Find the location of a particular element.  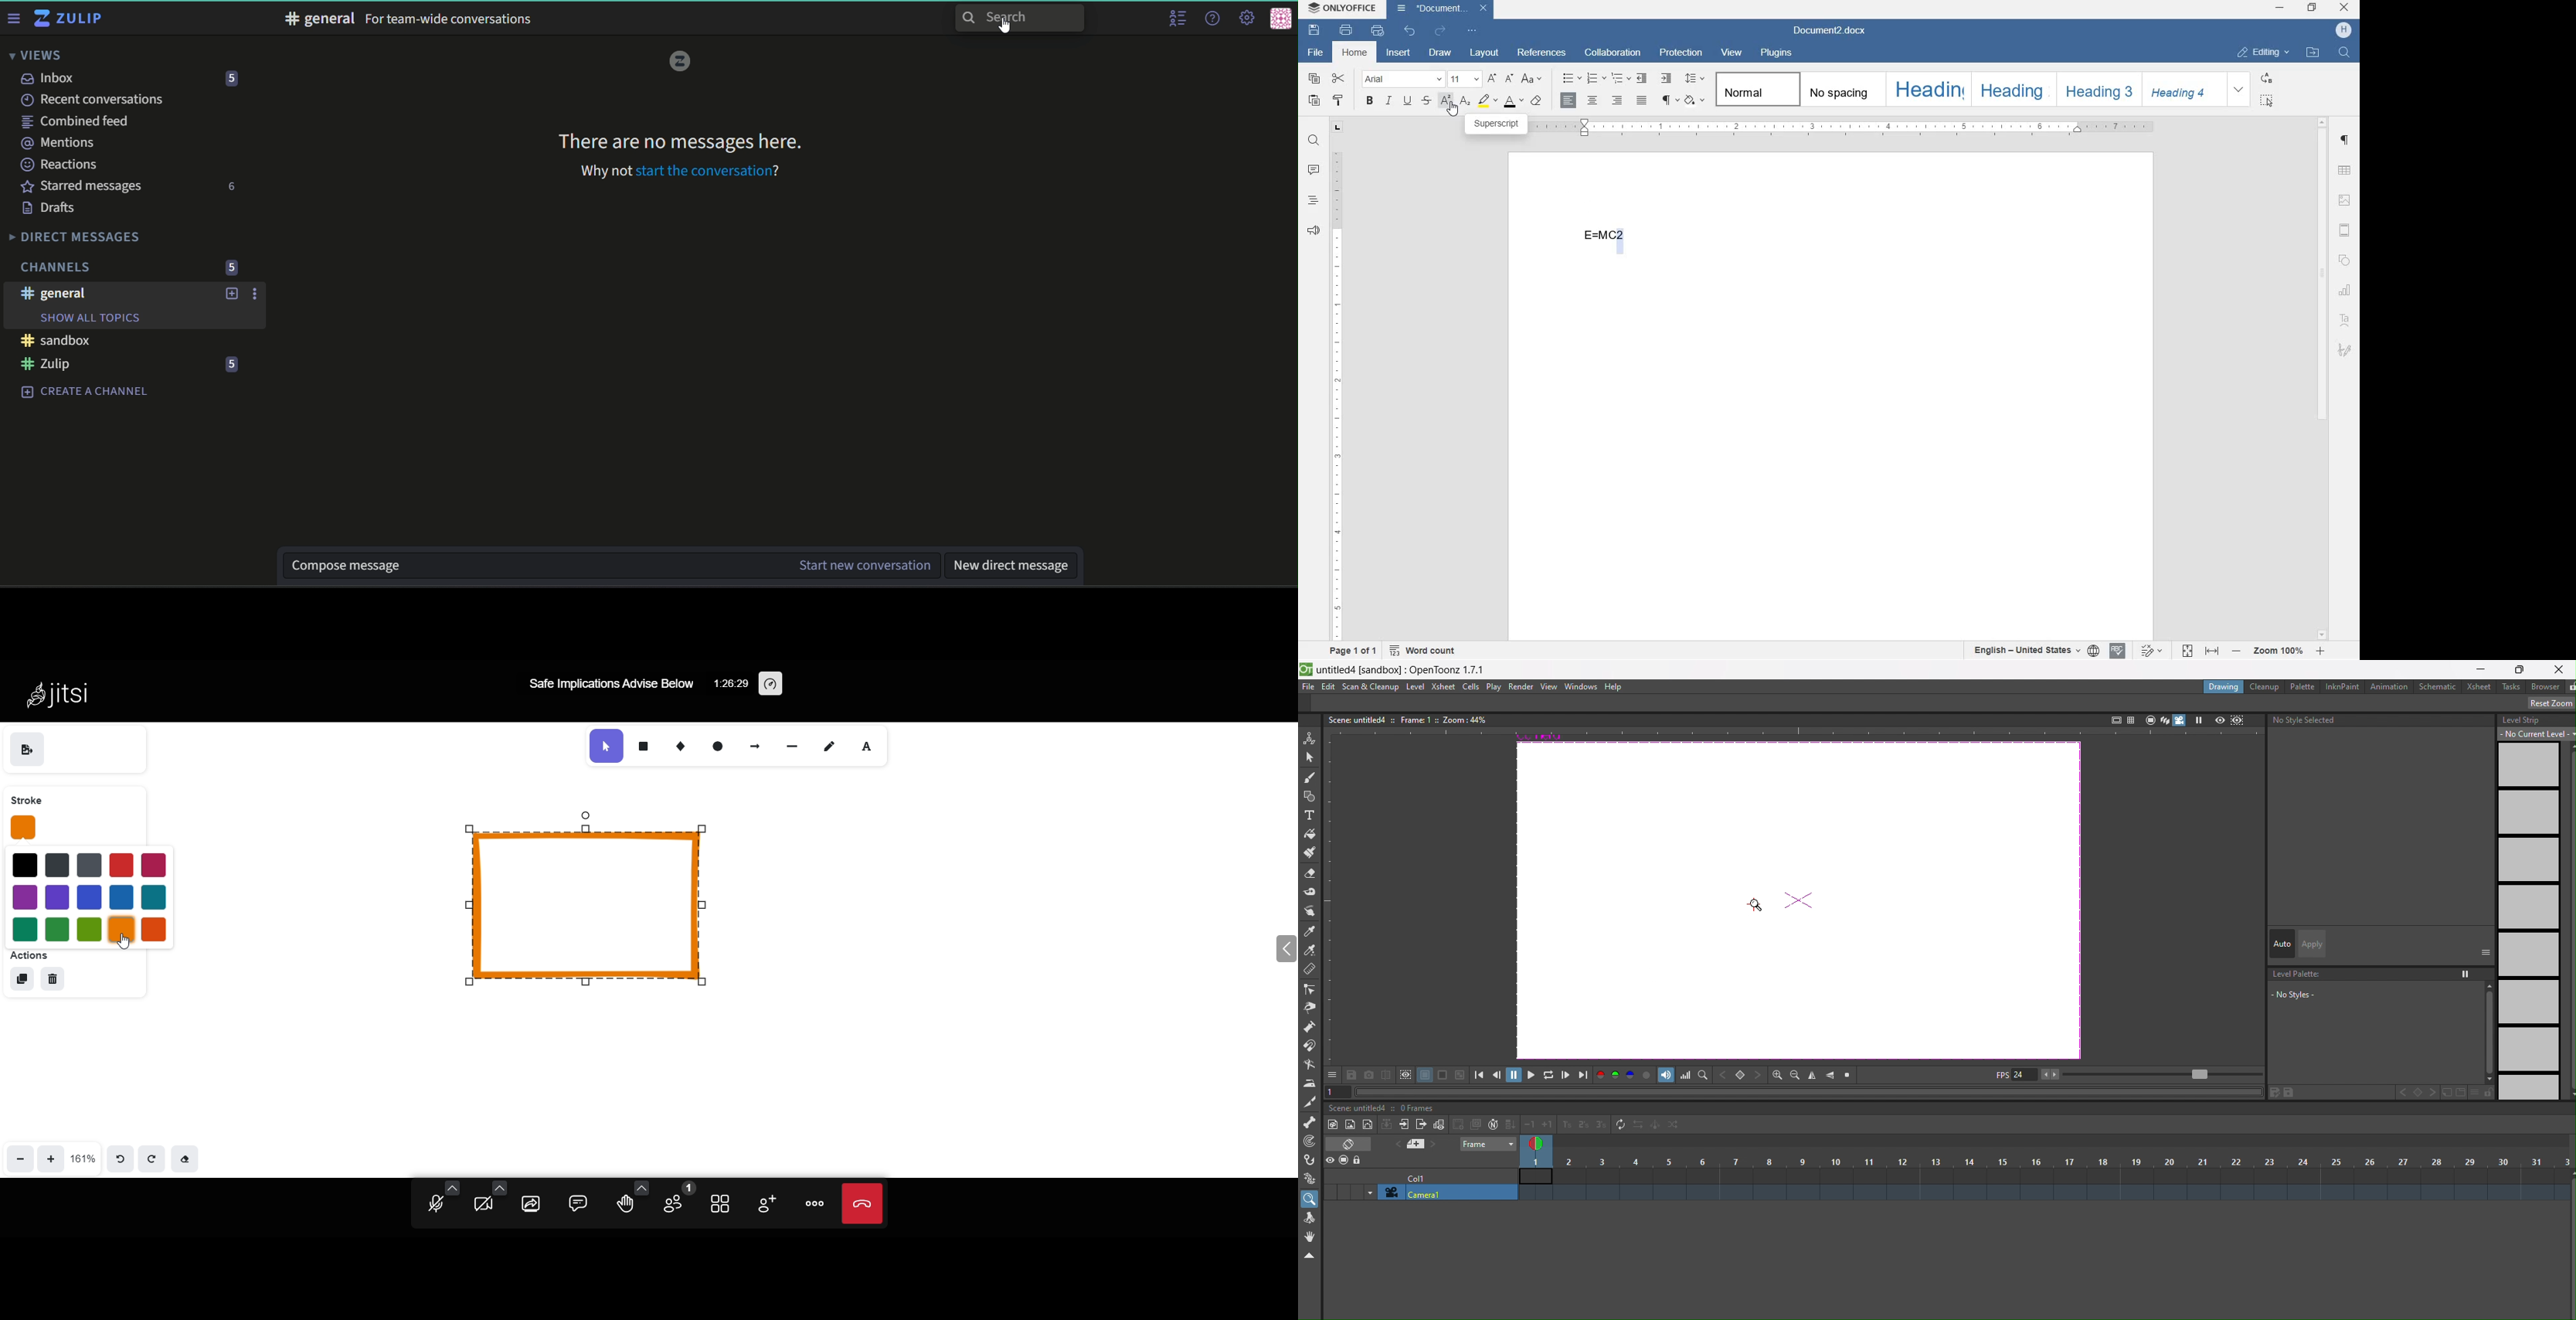

font size is located at coordinates (1466, 79).